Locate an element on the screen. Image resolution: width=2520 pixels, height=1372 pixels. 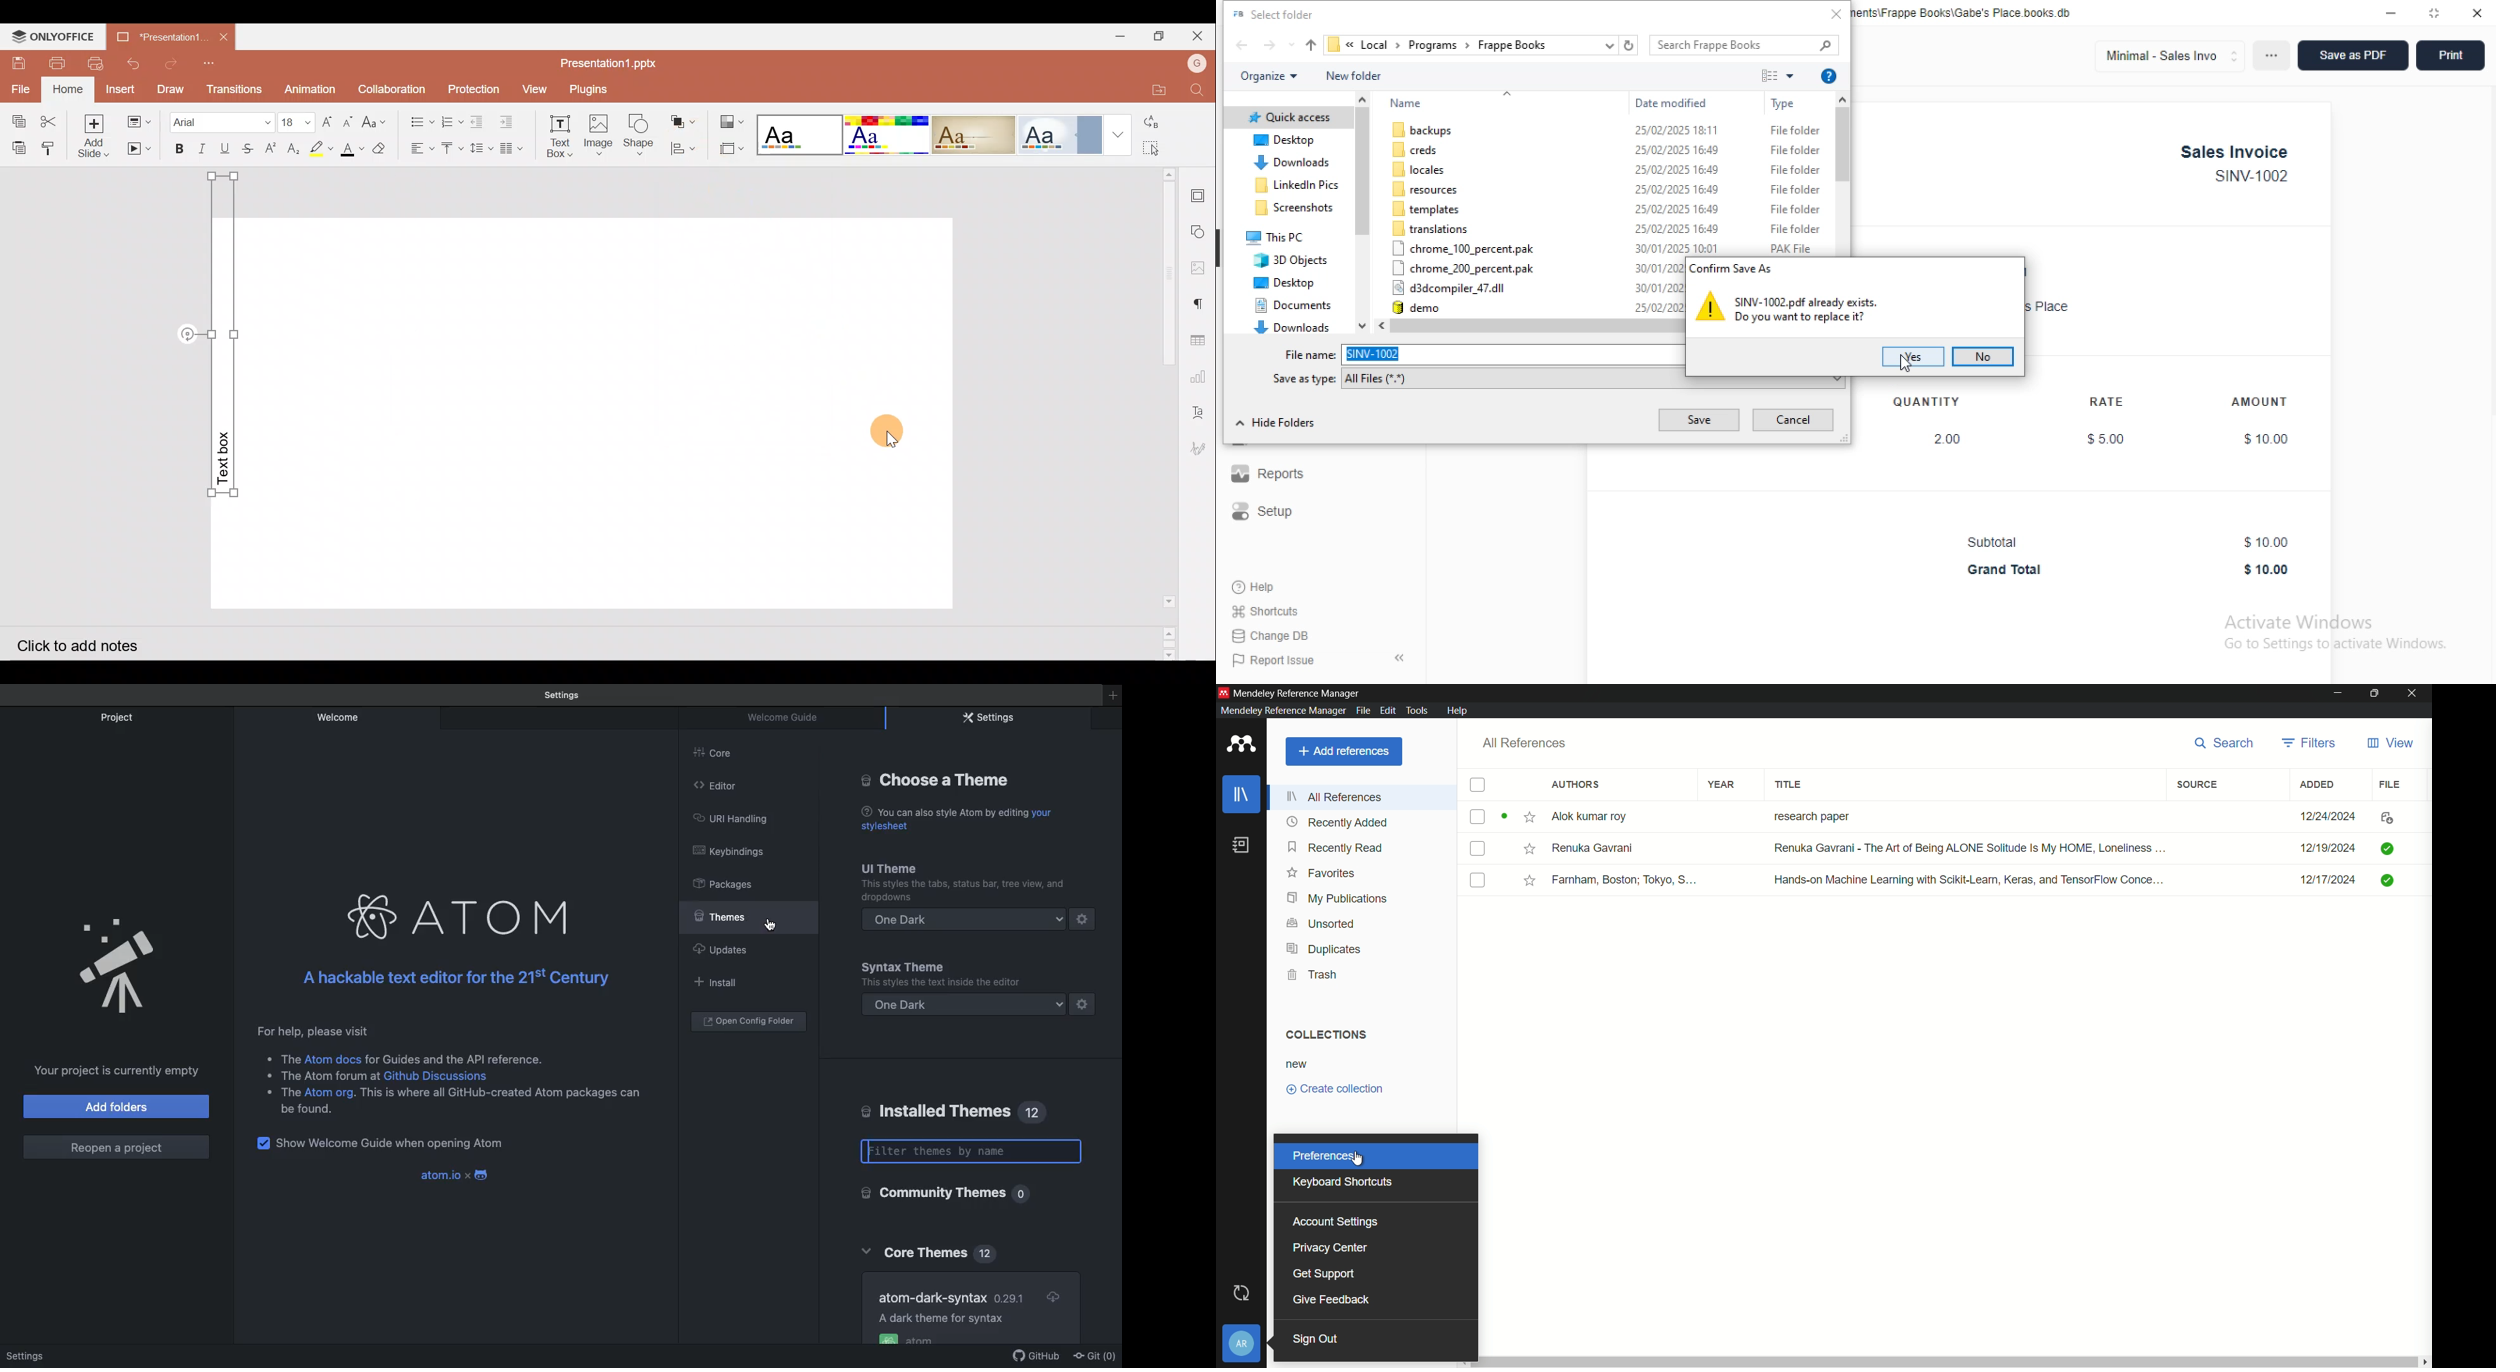
Strikethrough is located at coordinates (246, 148).